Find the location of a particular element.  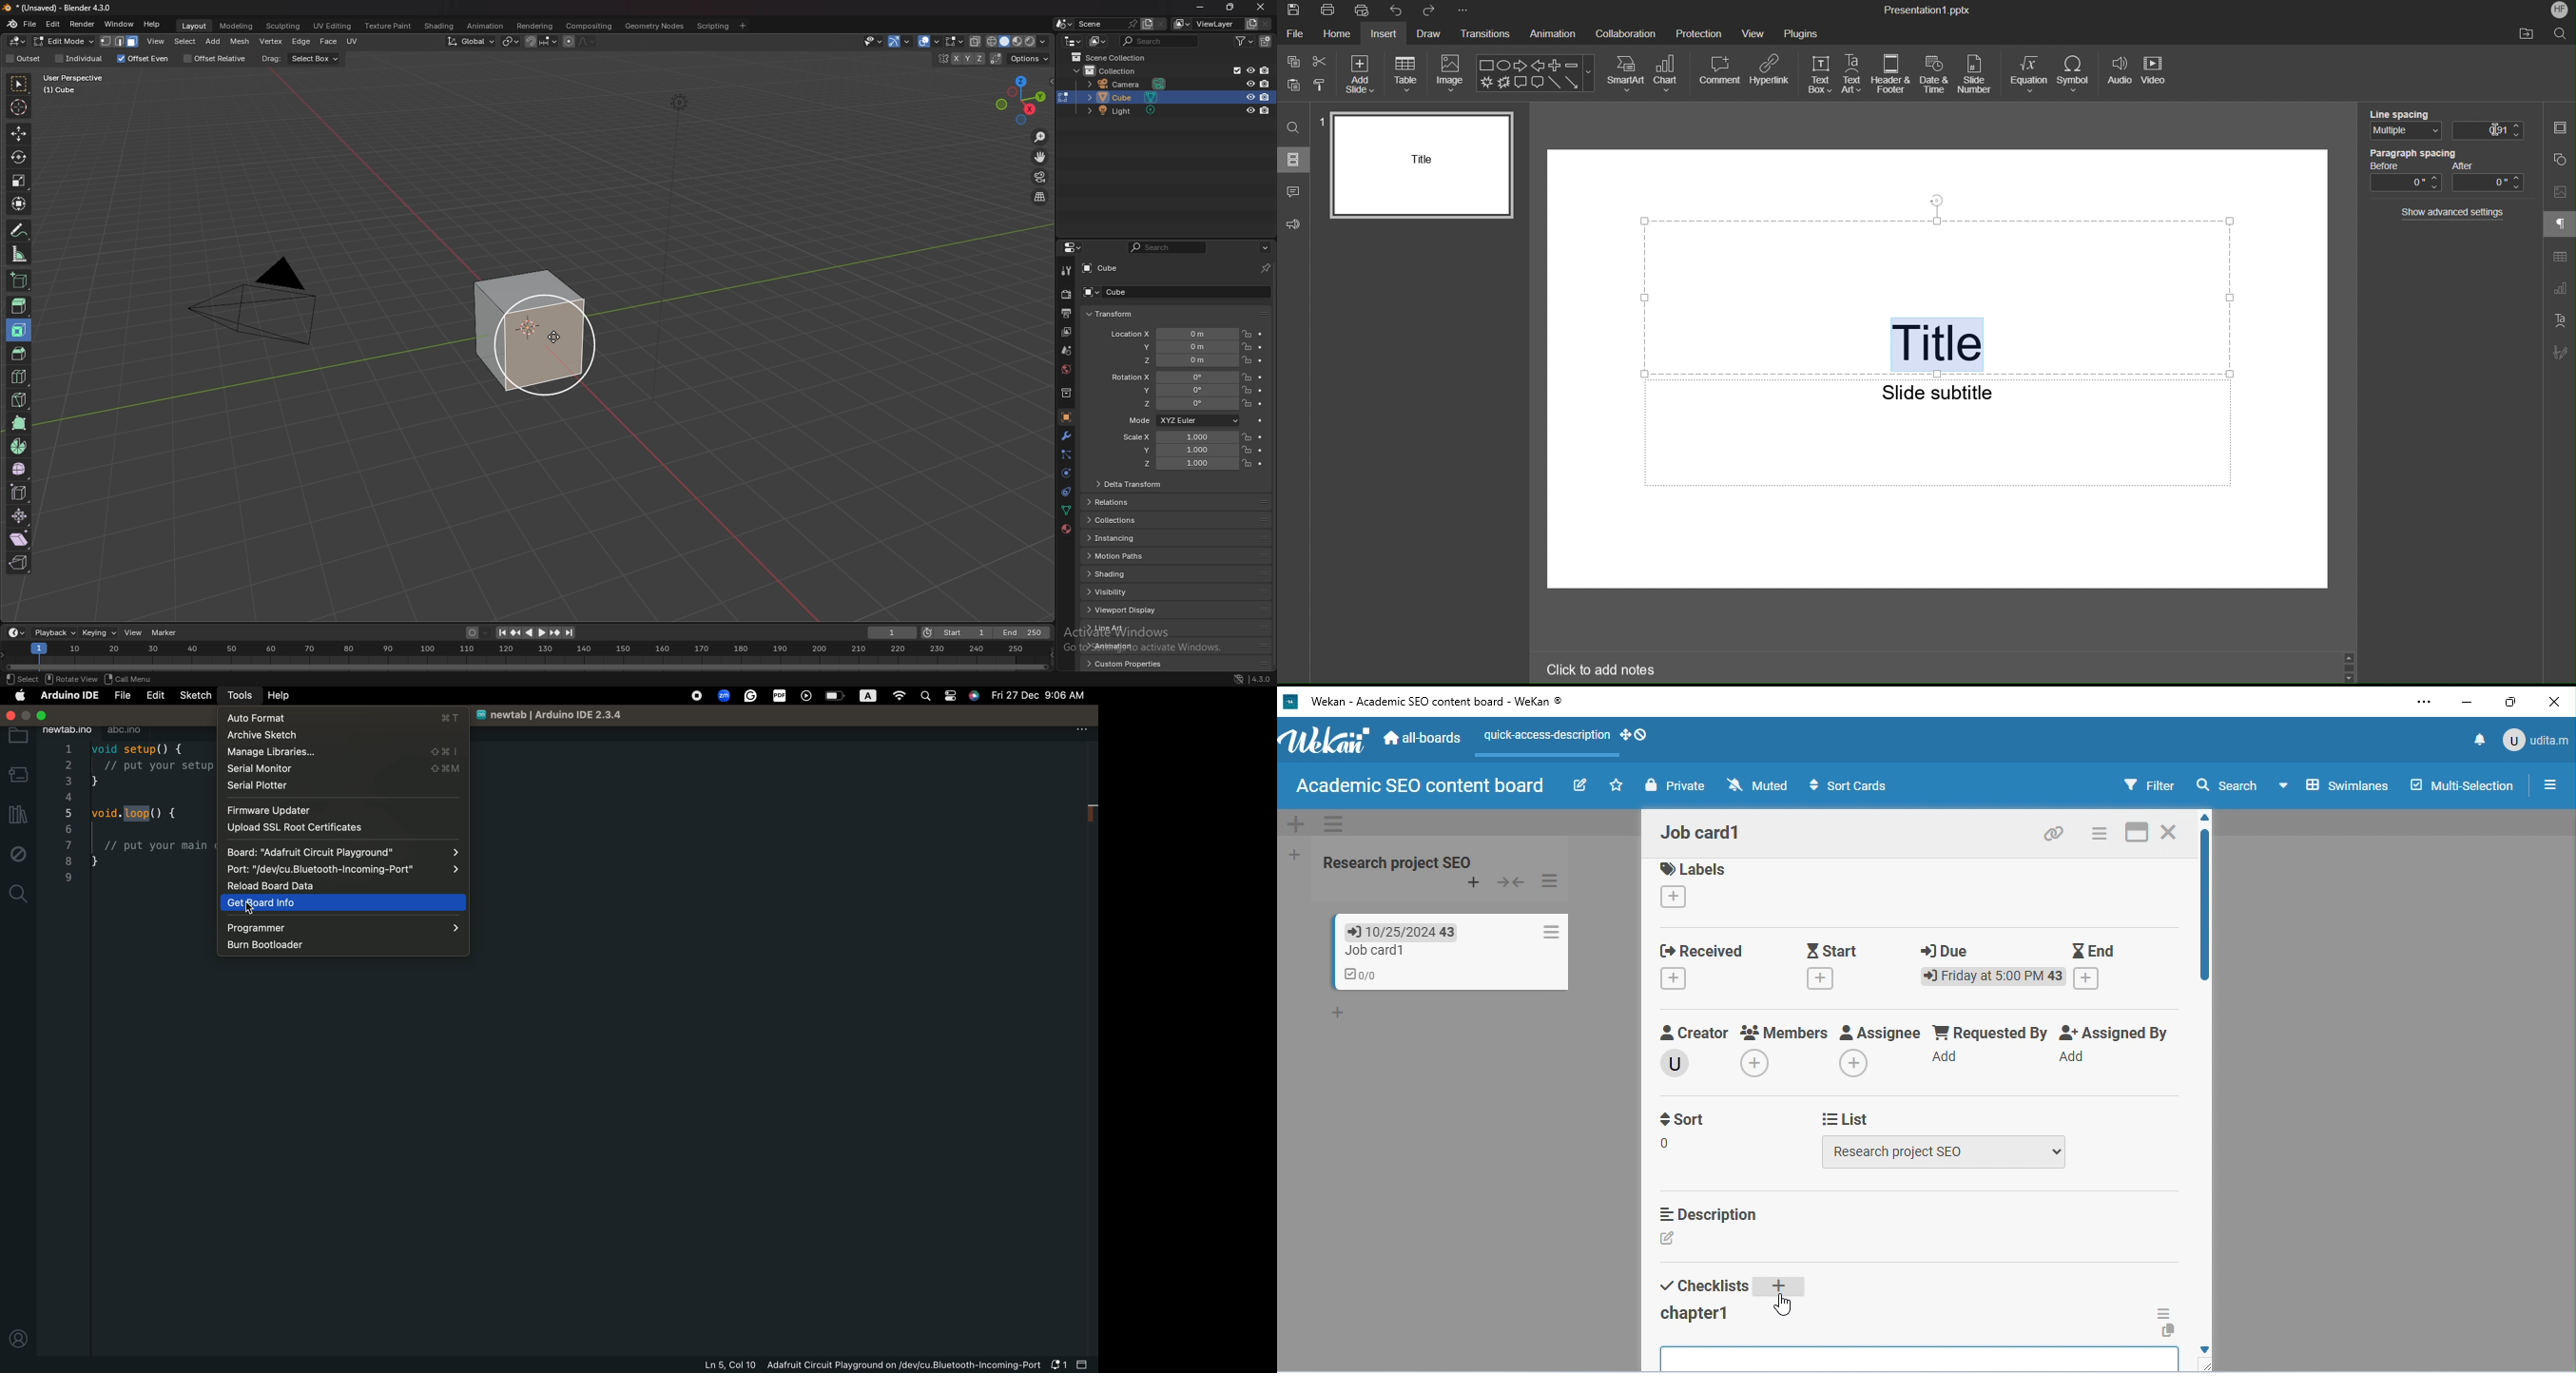

start is located at coordinates (1835, 947).